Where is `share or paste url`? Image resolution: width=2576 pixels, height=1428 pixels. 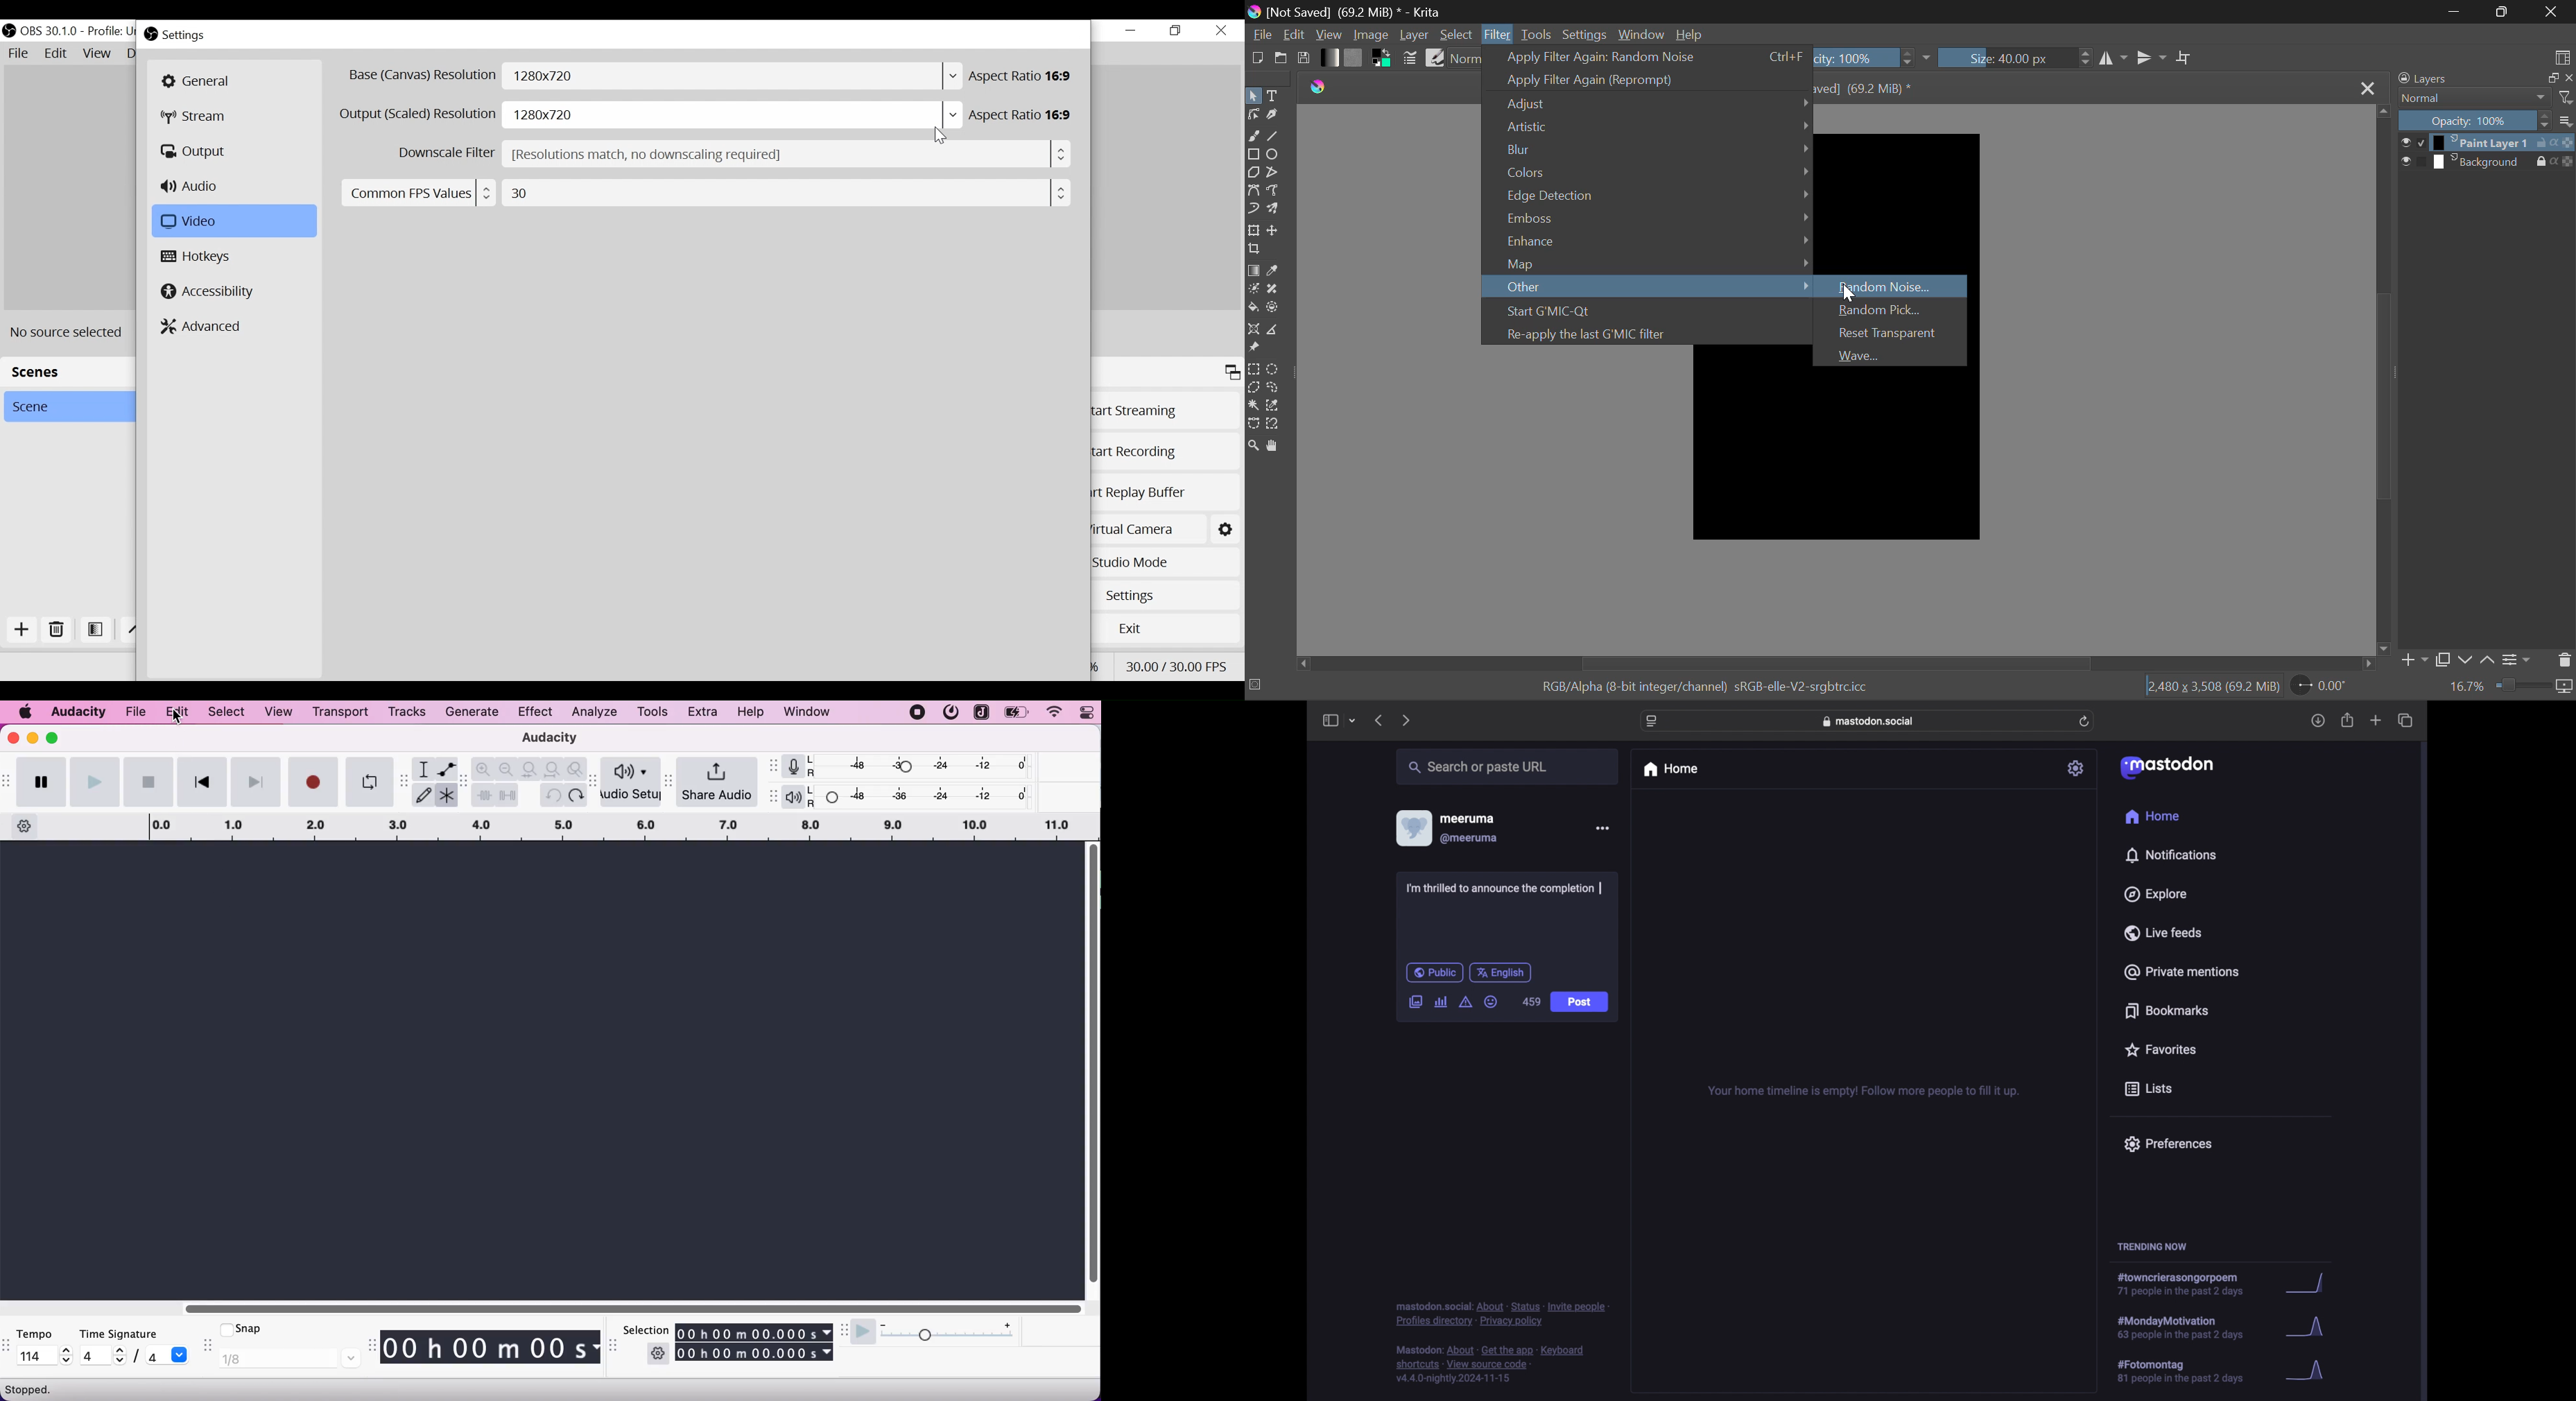 share or paste url is located at coordinates (1478, 767).